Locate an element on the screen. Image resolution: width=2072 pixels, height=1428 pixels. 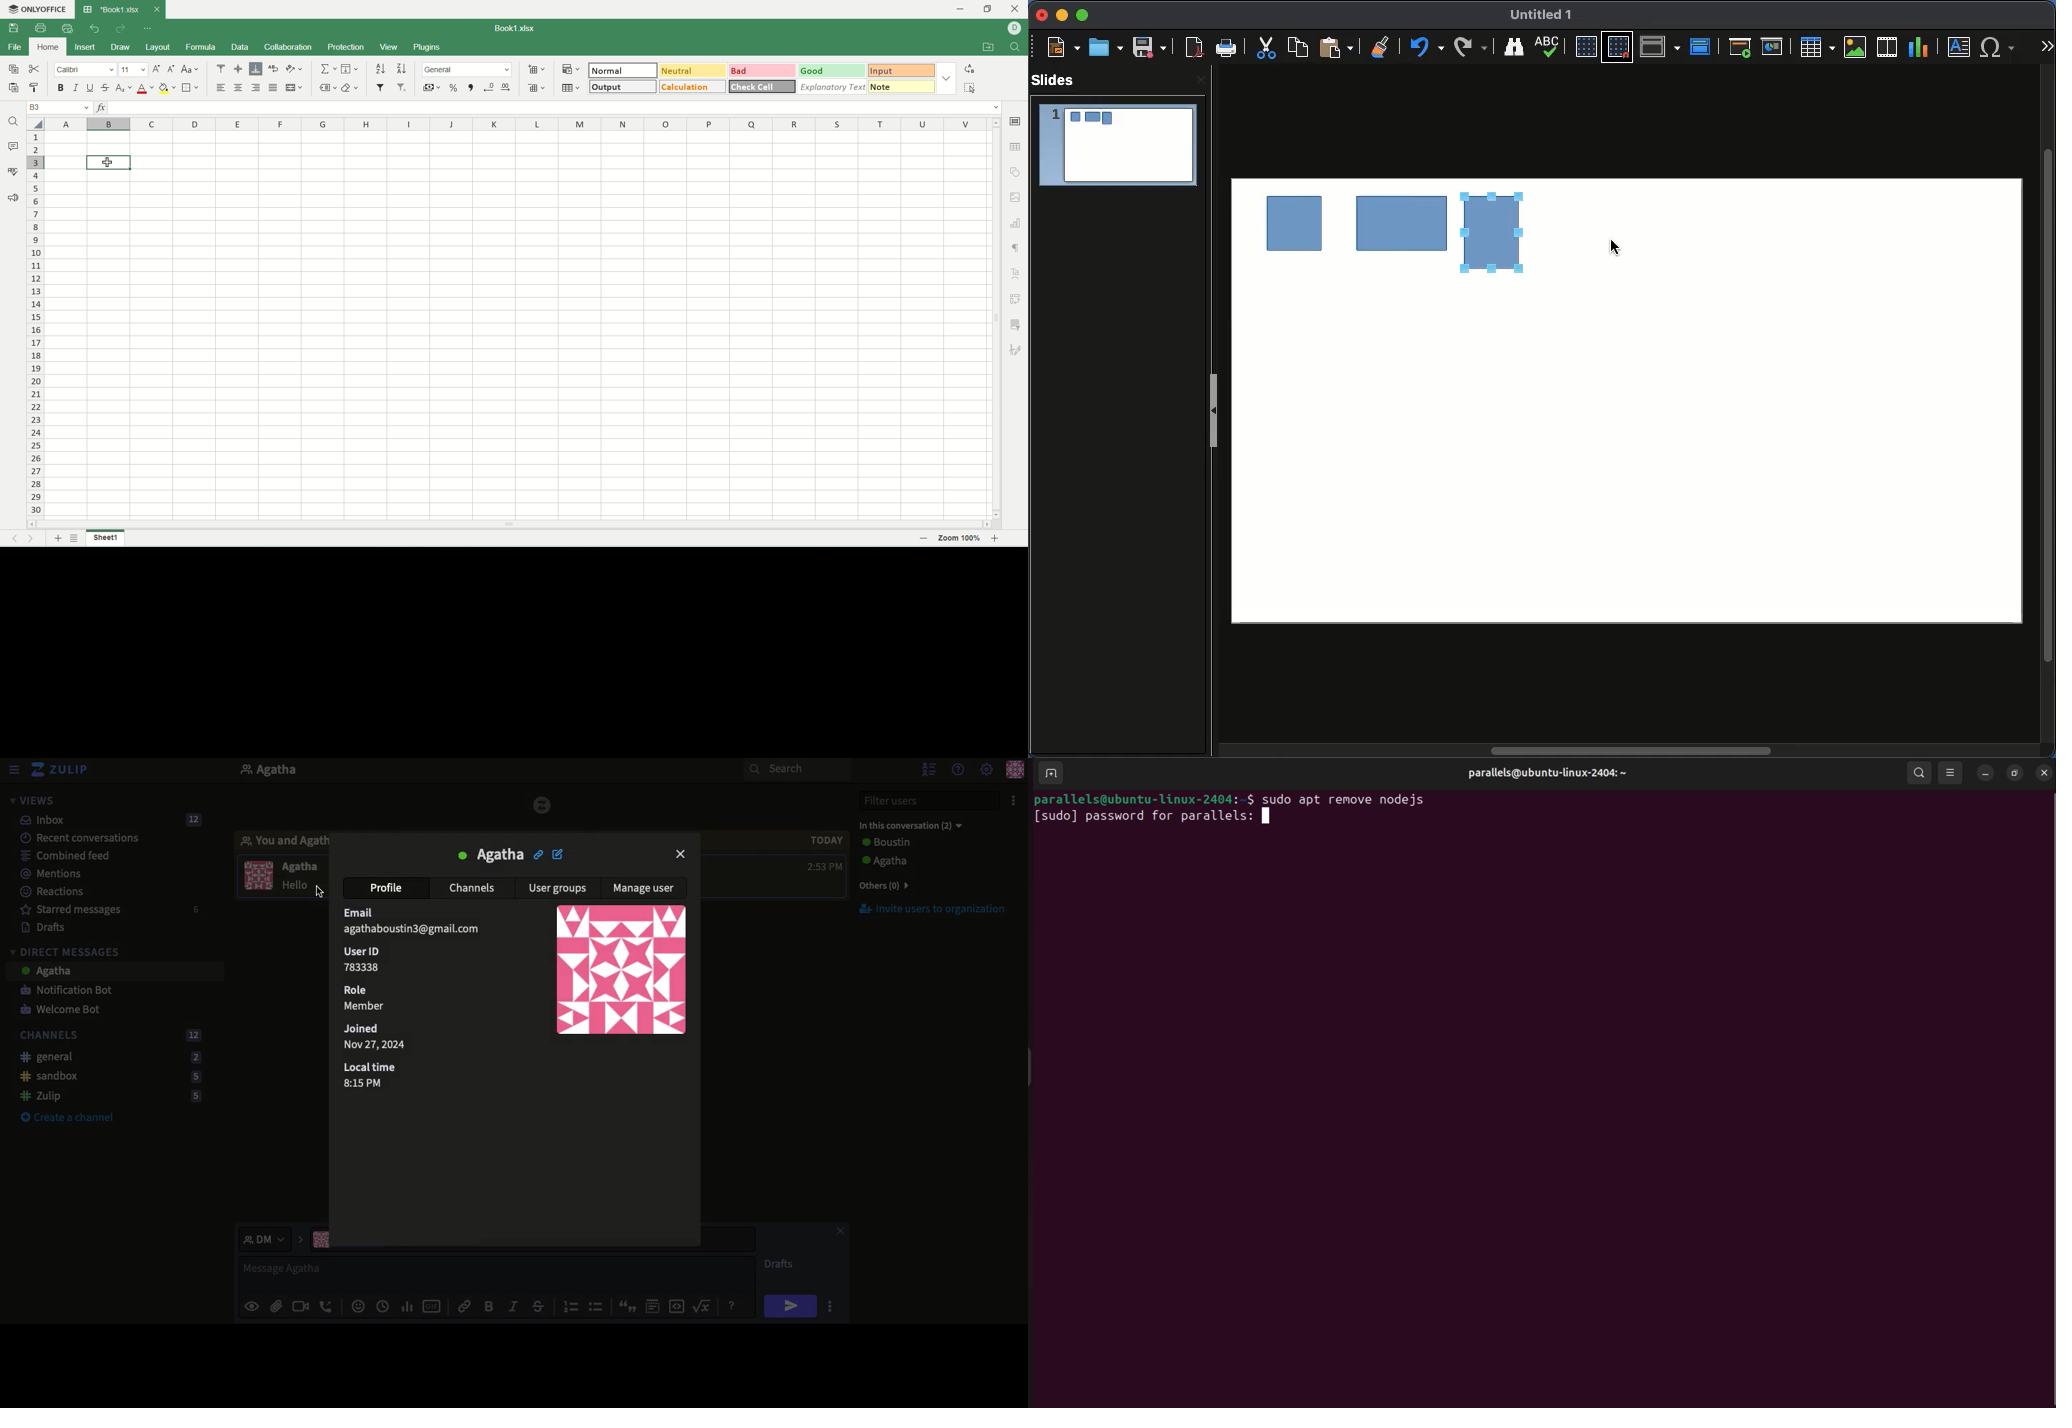
DM is located at coordinates (272, 1239).